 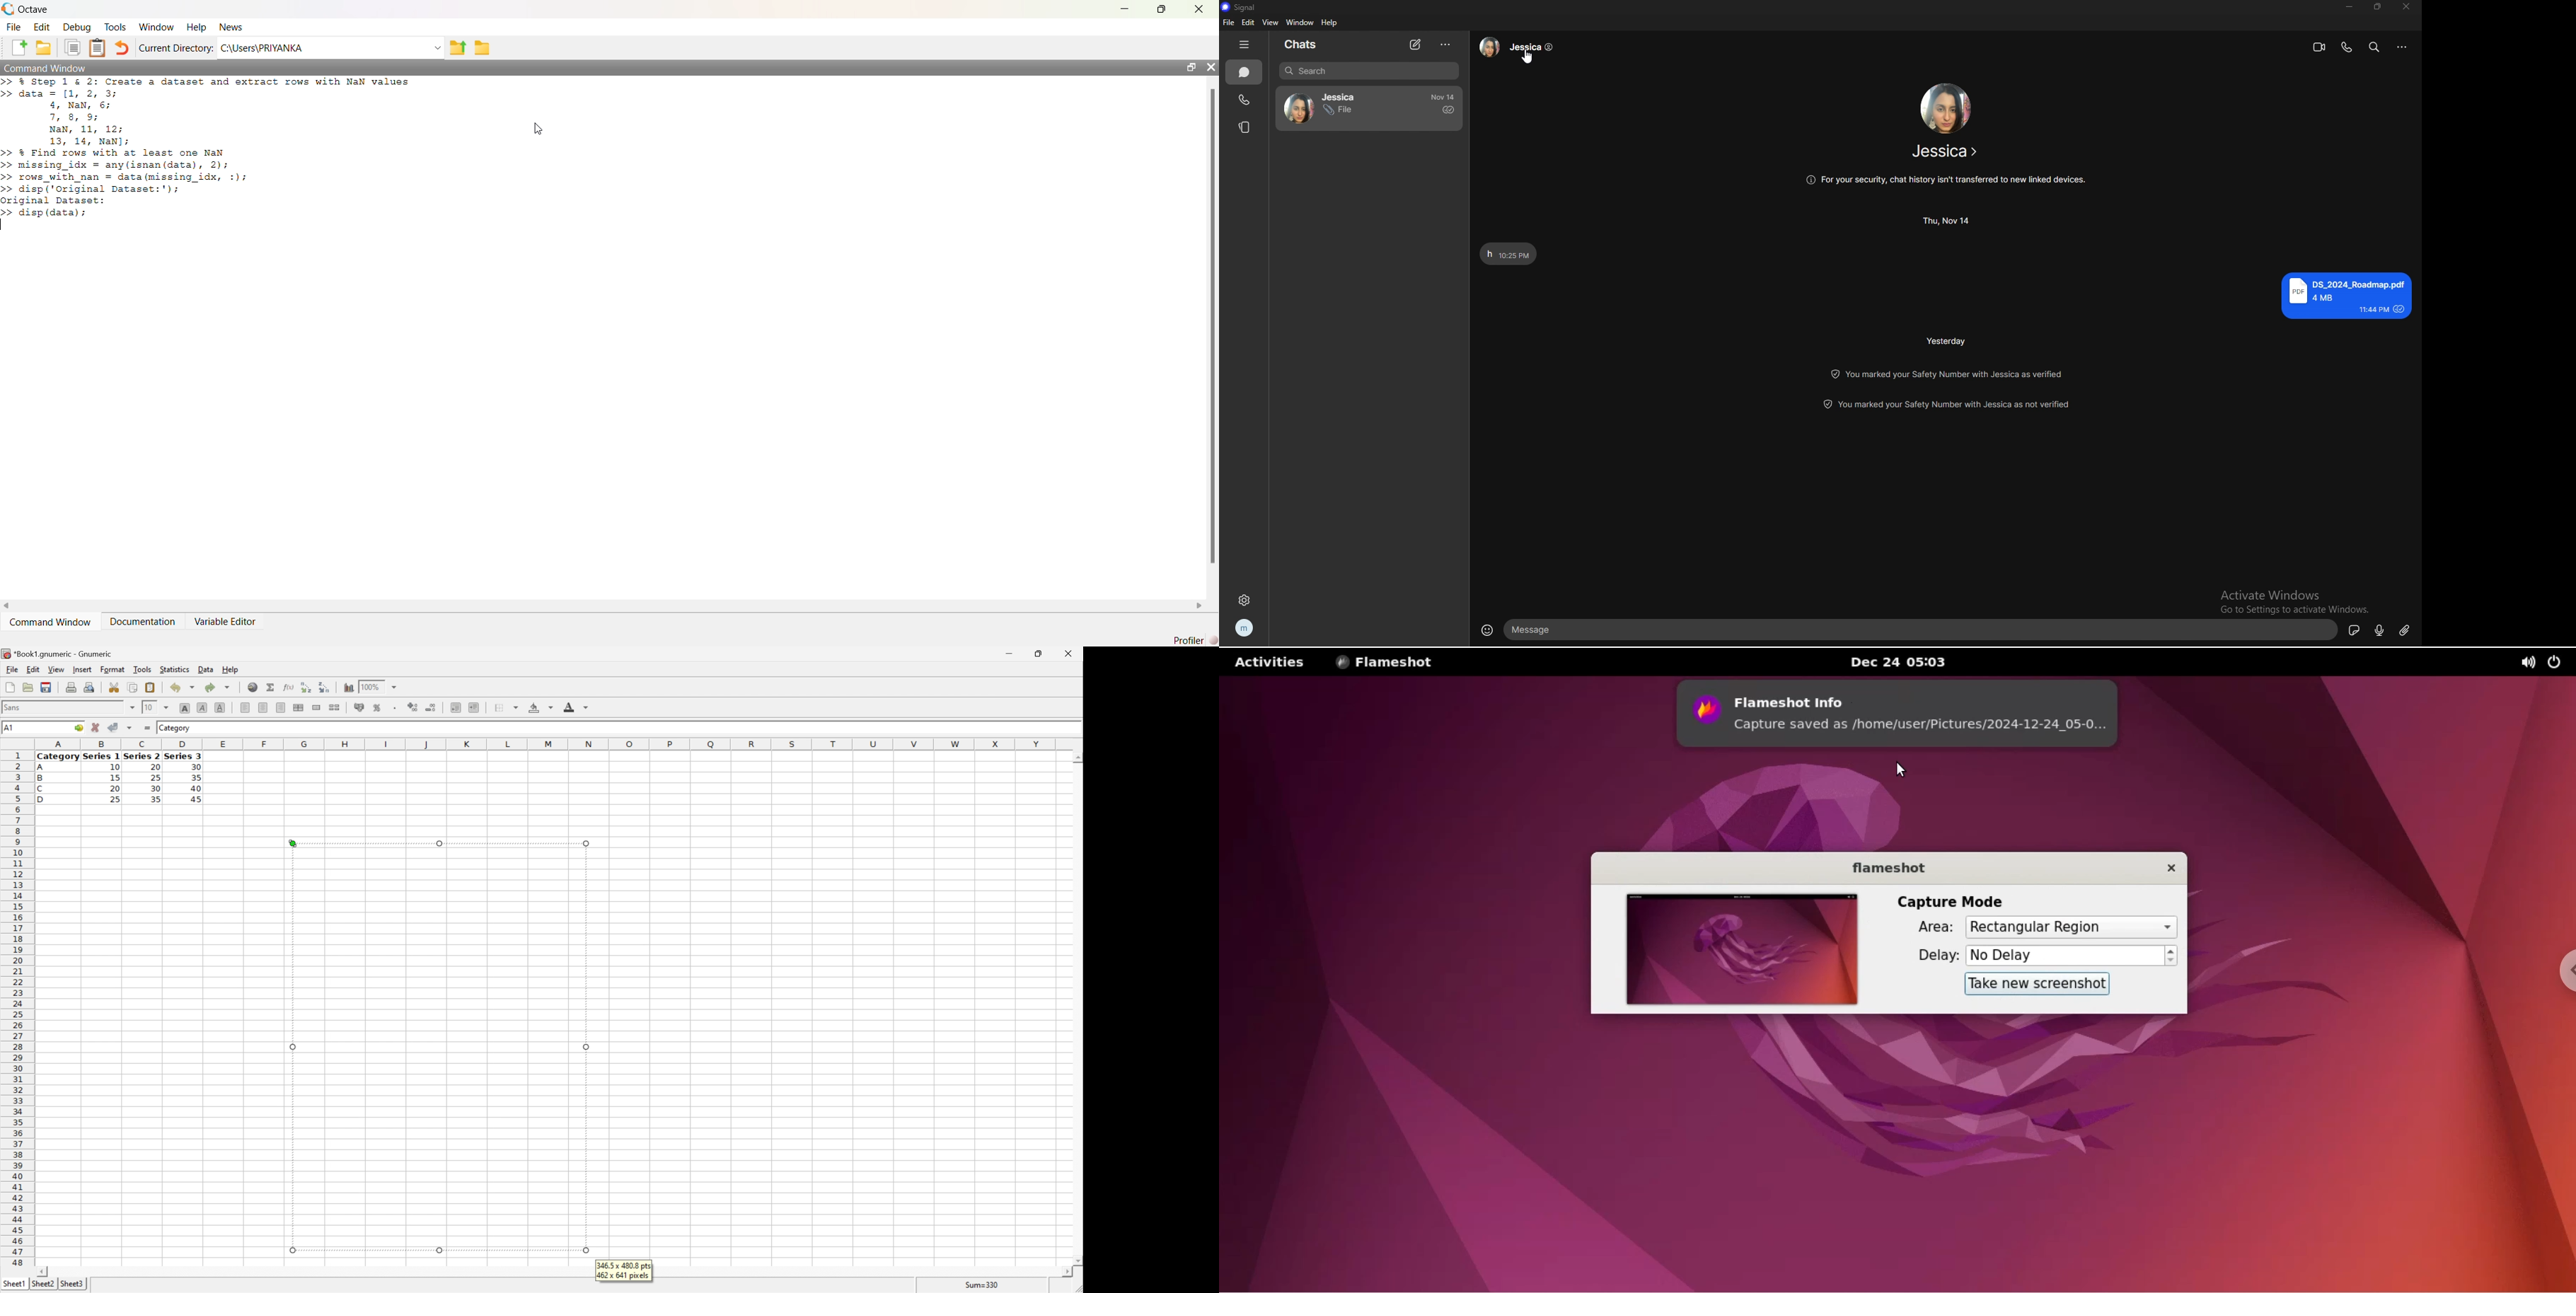 What do you see at coordinates (207, 668) in the screenshot?
I see `Data` at bounding box center [207, 668].